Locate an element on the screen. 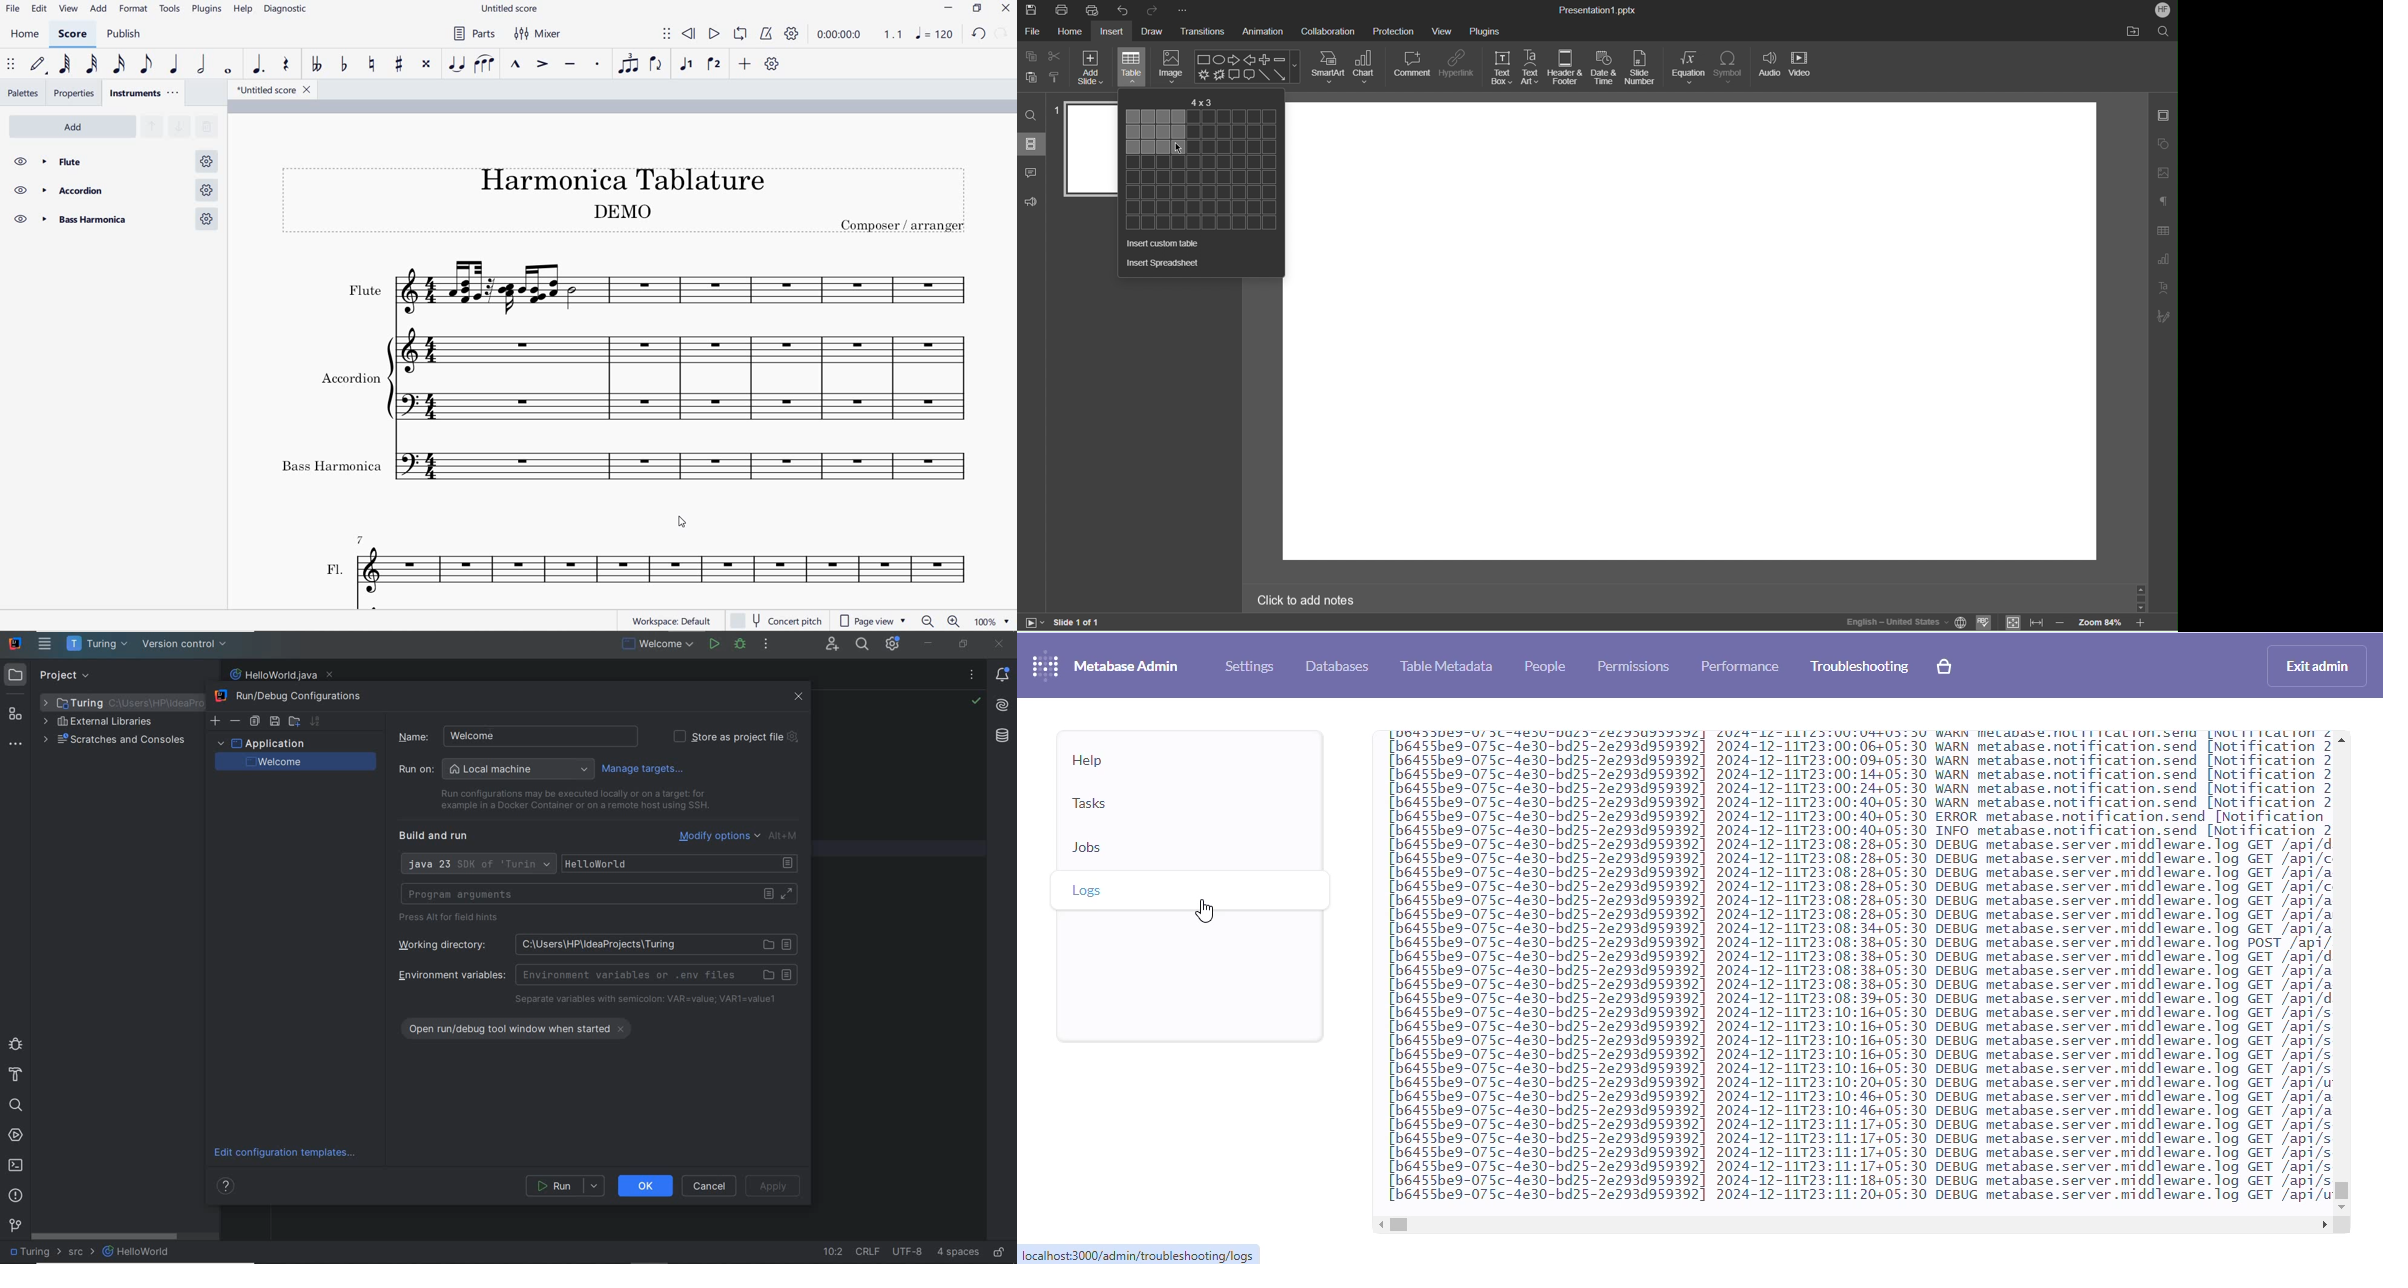  64th note is located at coordinates (65, 64).